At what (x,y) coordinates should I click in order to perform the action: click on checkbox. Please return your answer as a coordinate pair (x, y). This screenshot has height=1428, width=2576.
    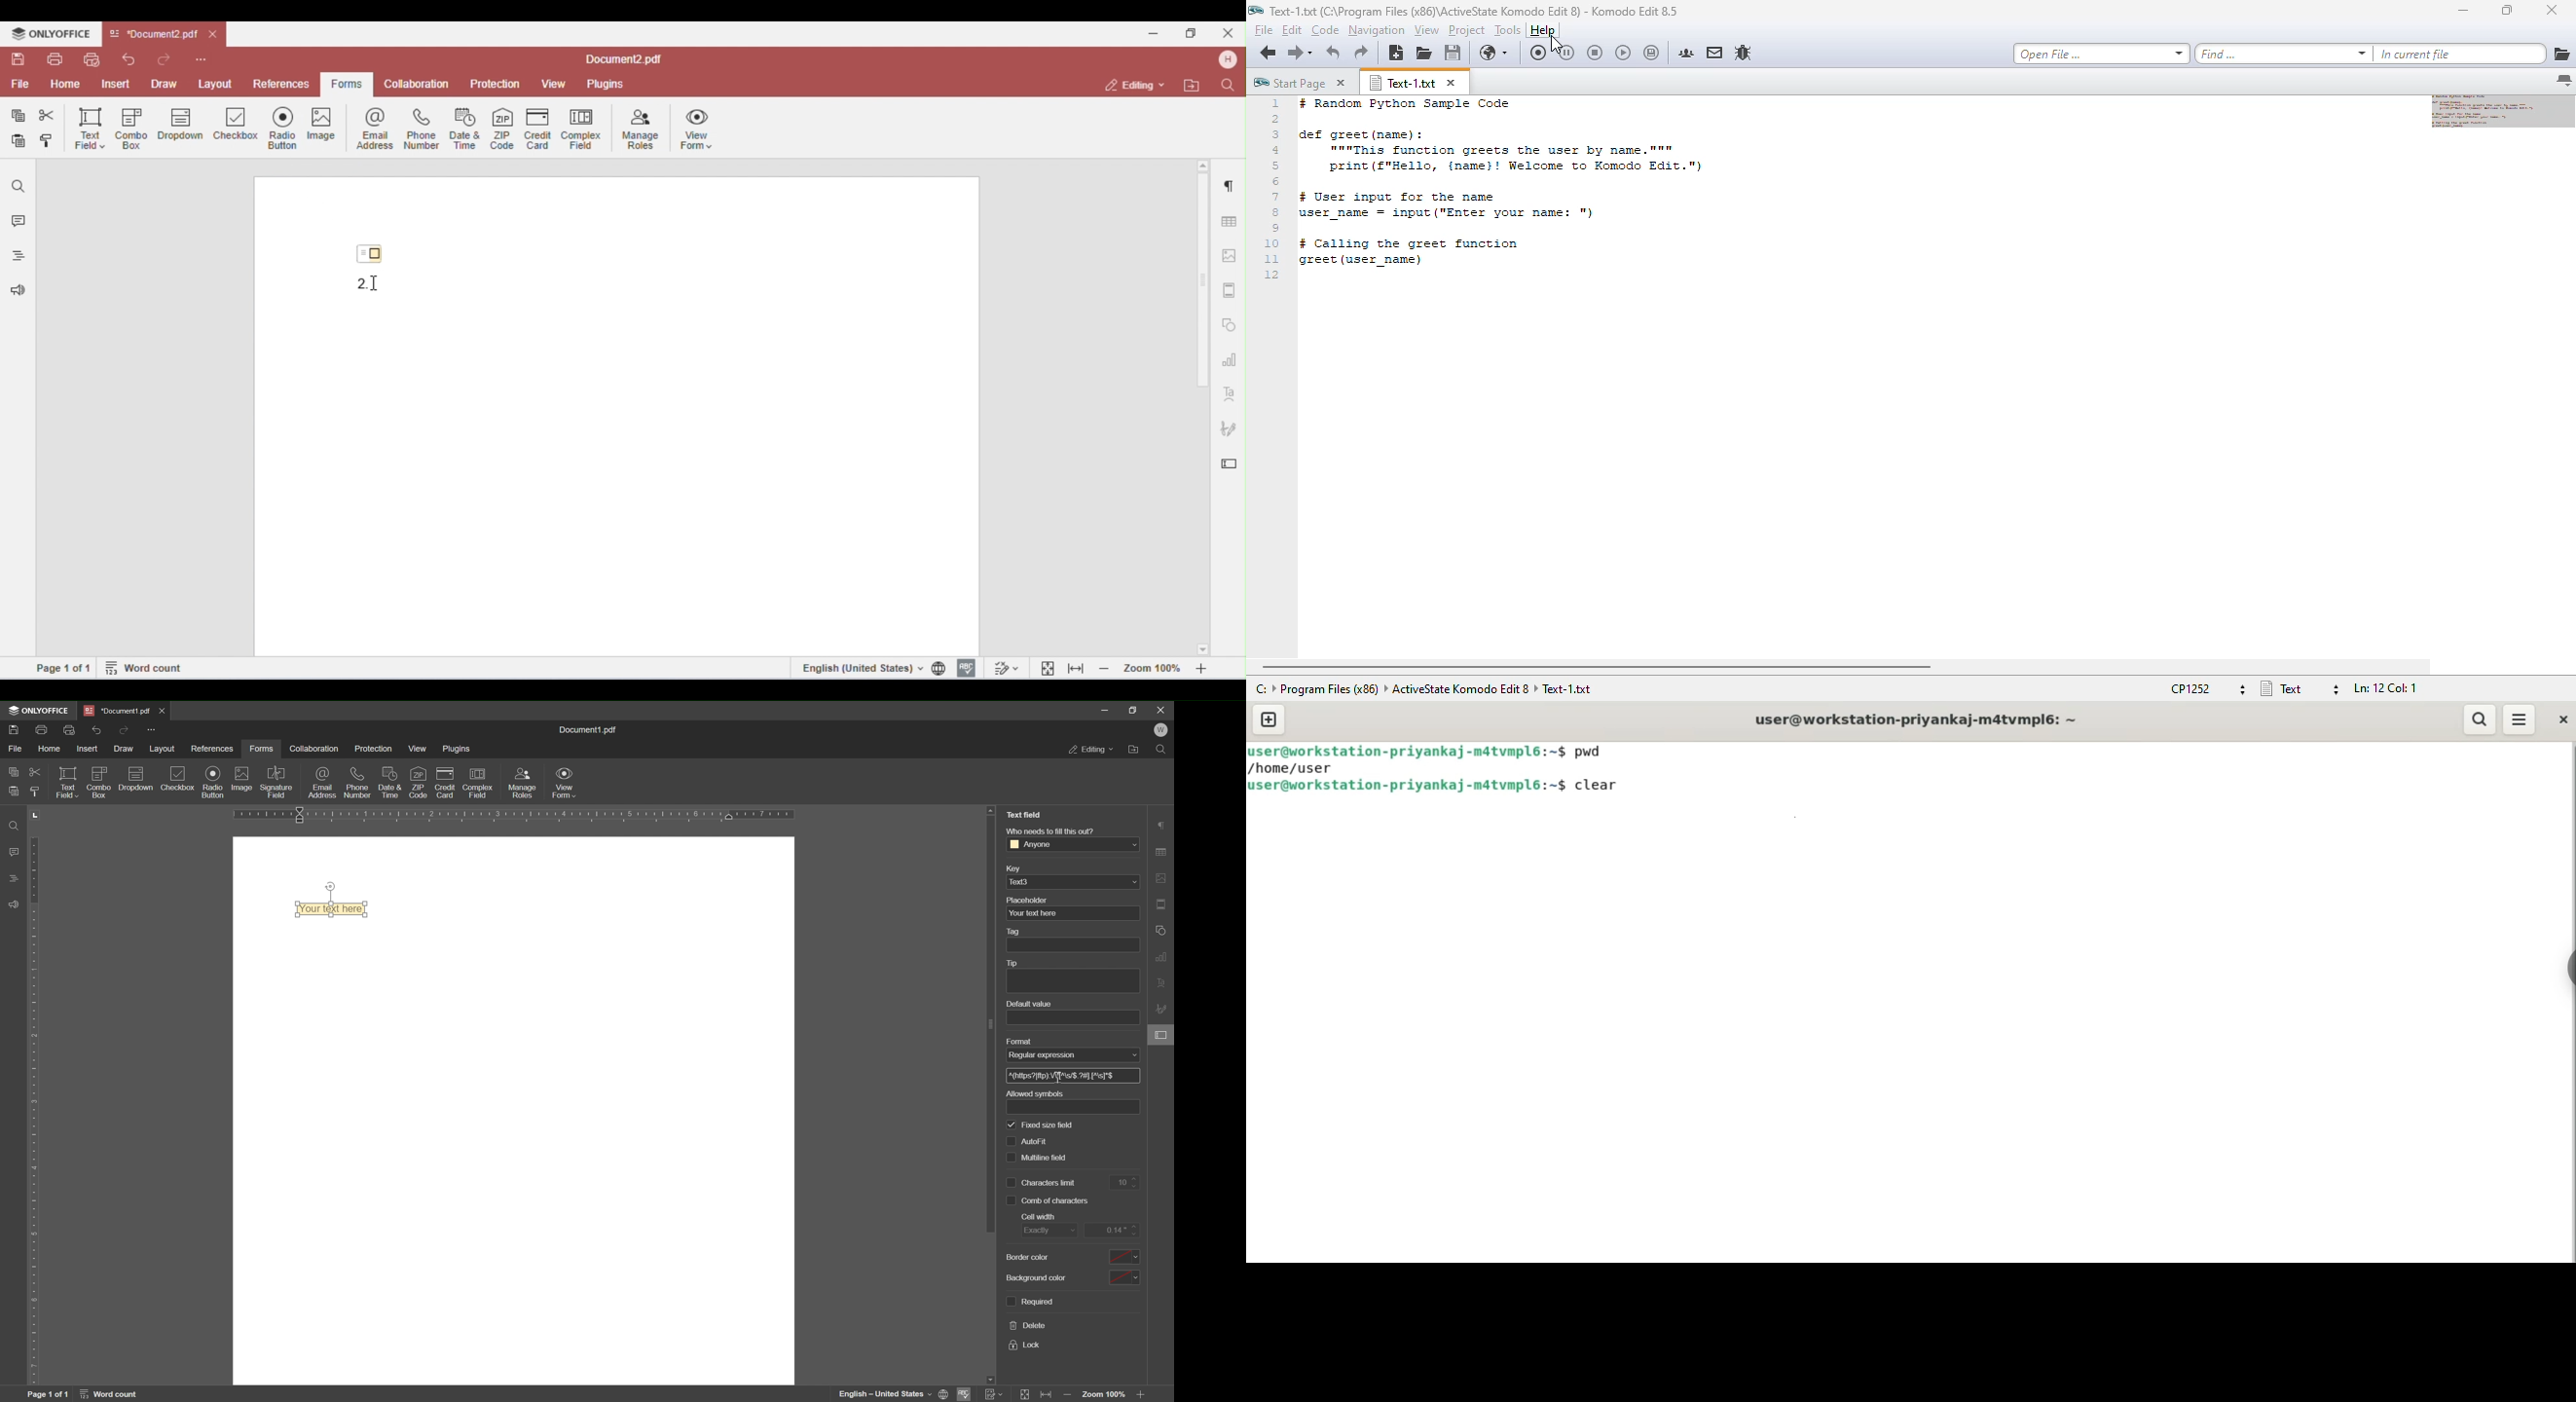
    Looking at the image, I should click on (1011, 1160).